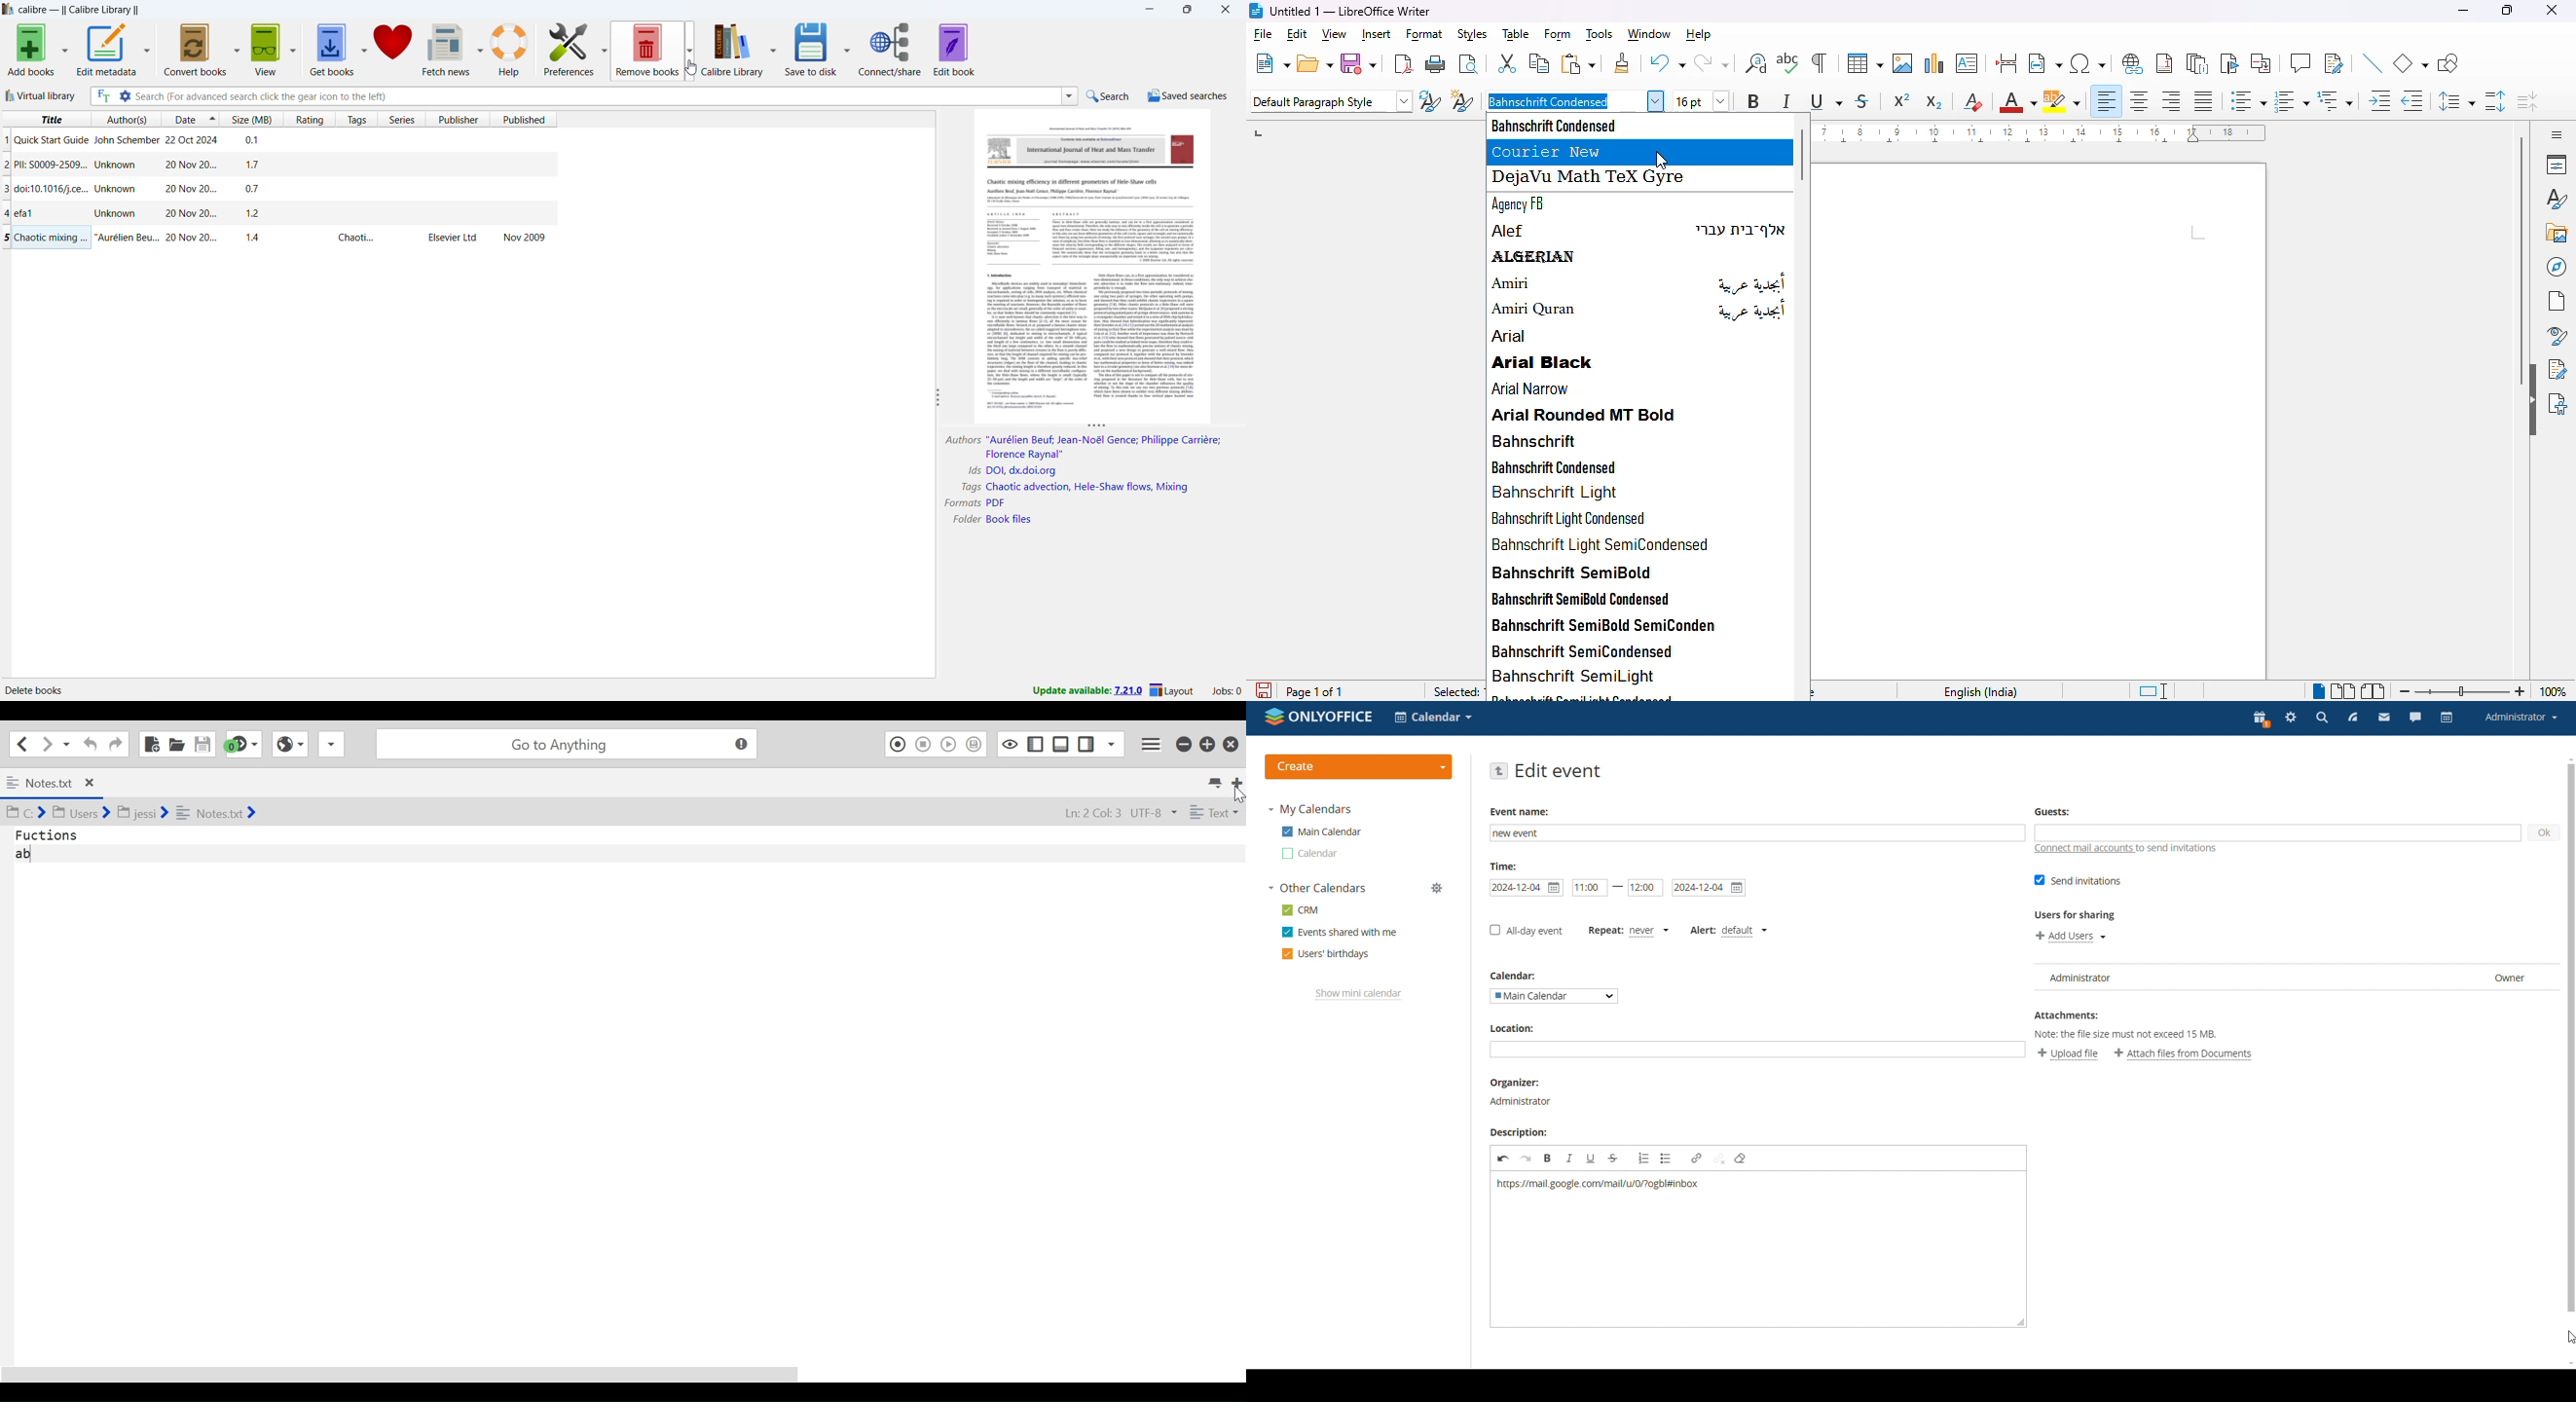  I want to click on select application, so click(1432, 717).